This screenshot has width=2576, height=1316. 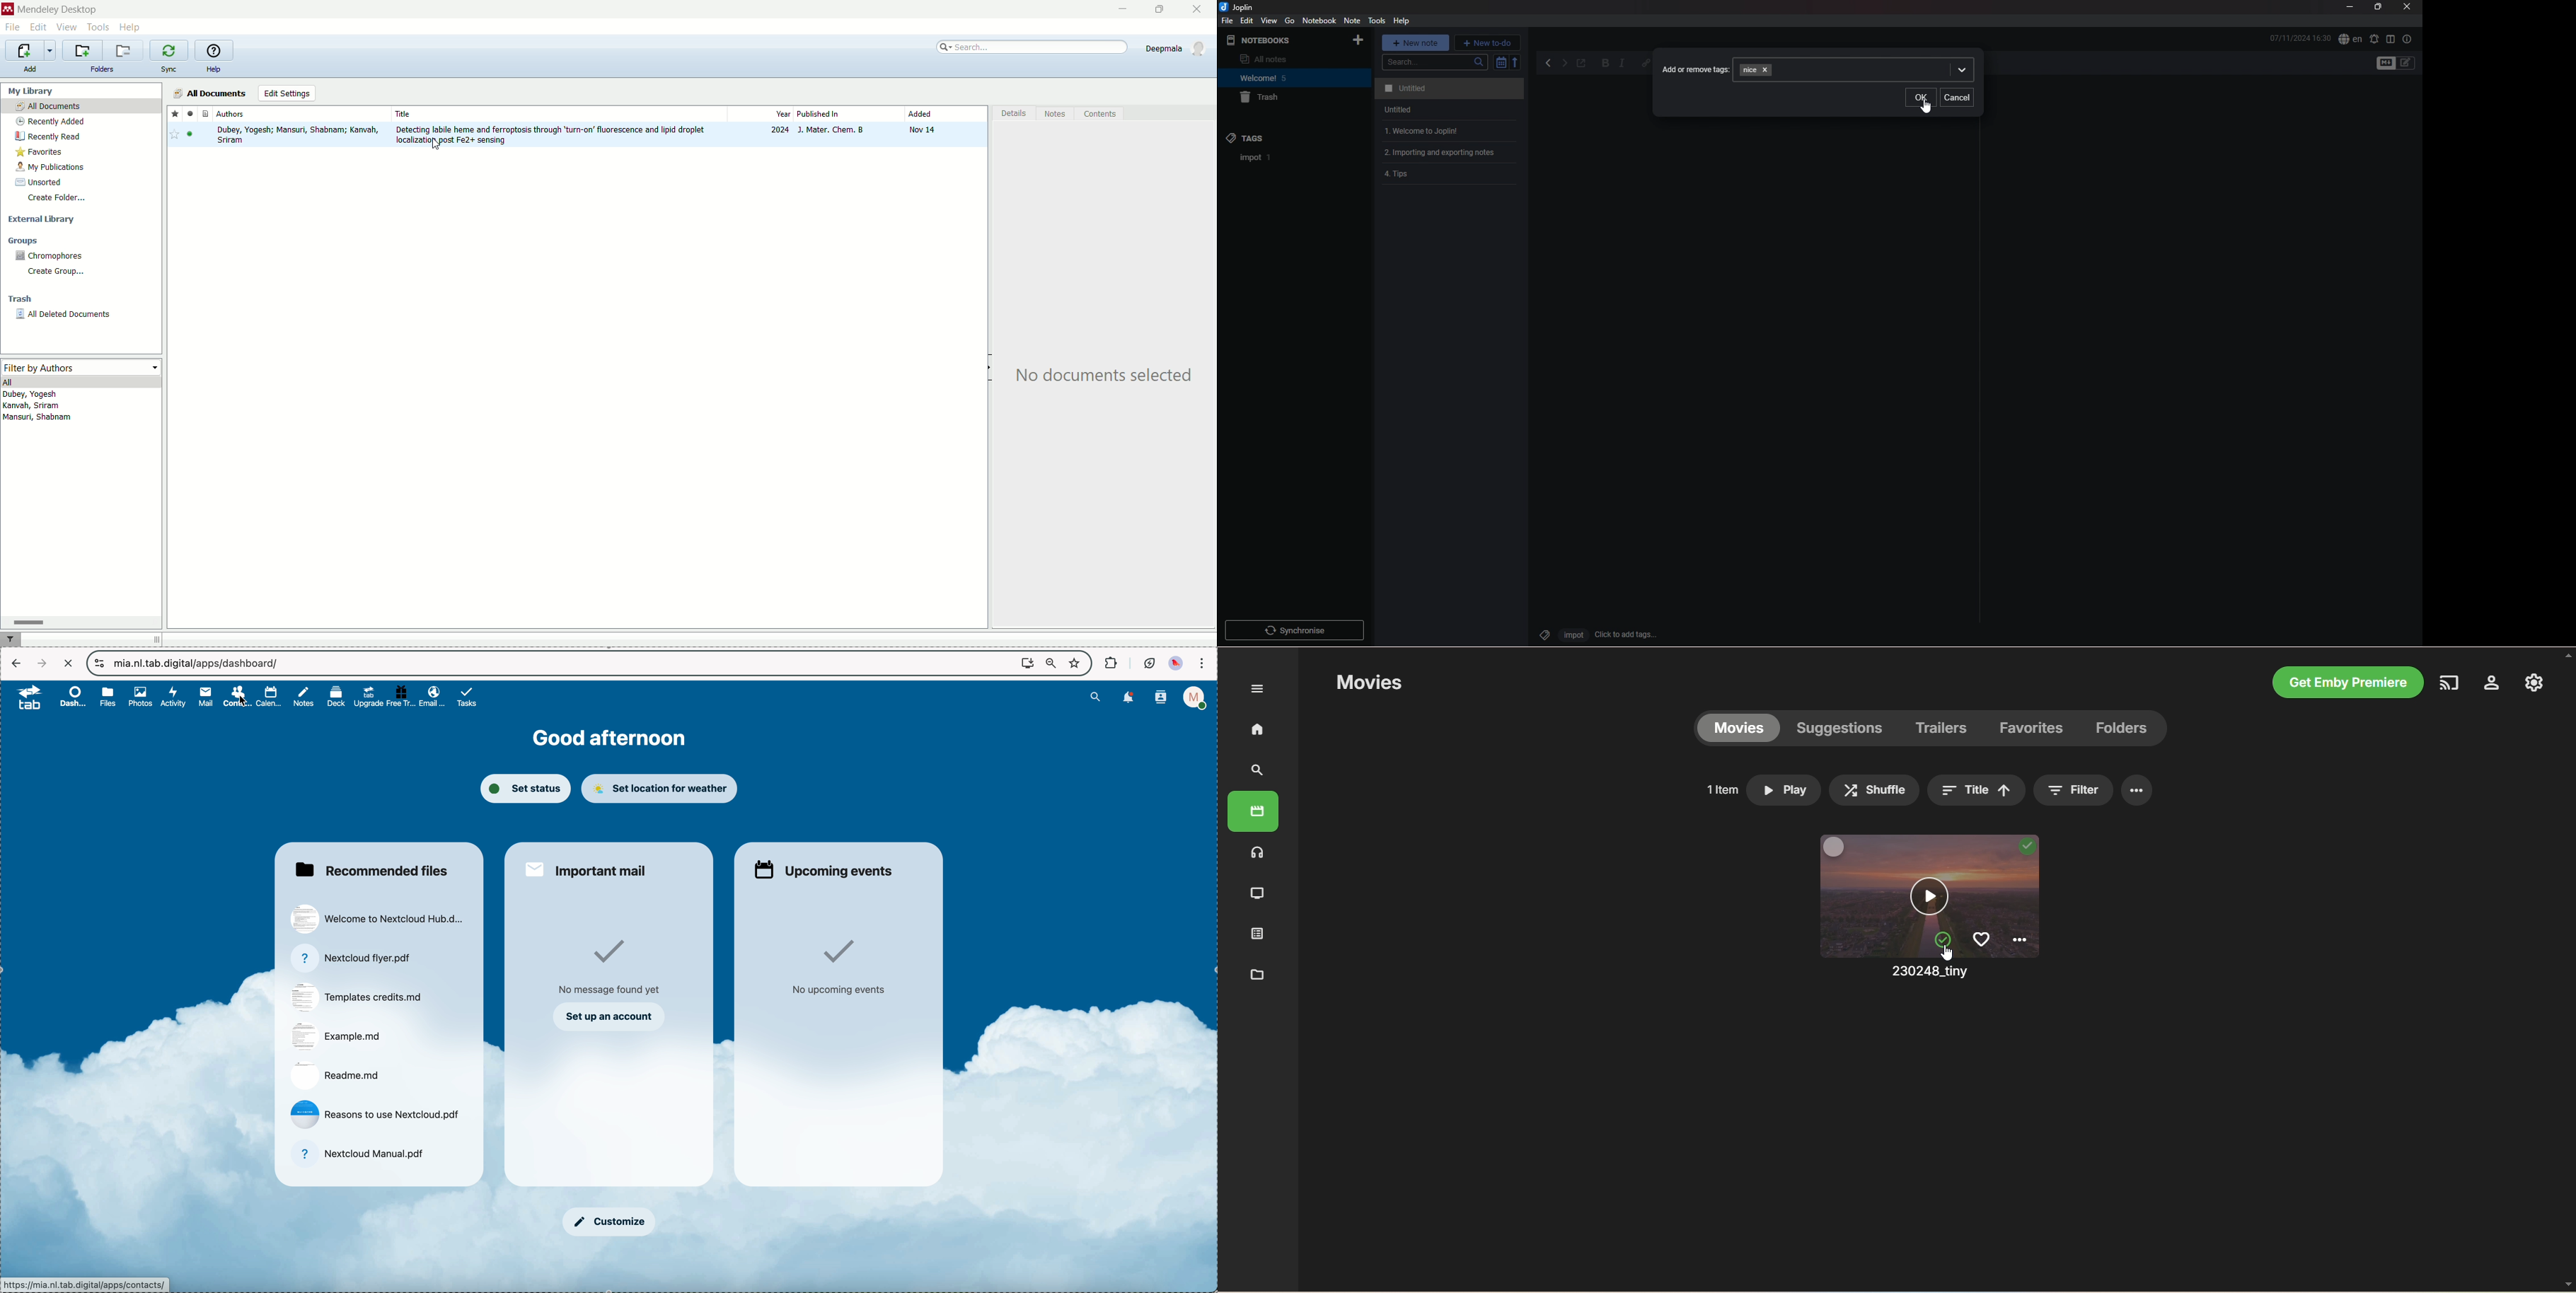 What do you see at coordinates (358, 997) in the screenshot?
I see `file` at bounding box center [358, 997].